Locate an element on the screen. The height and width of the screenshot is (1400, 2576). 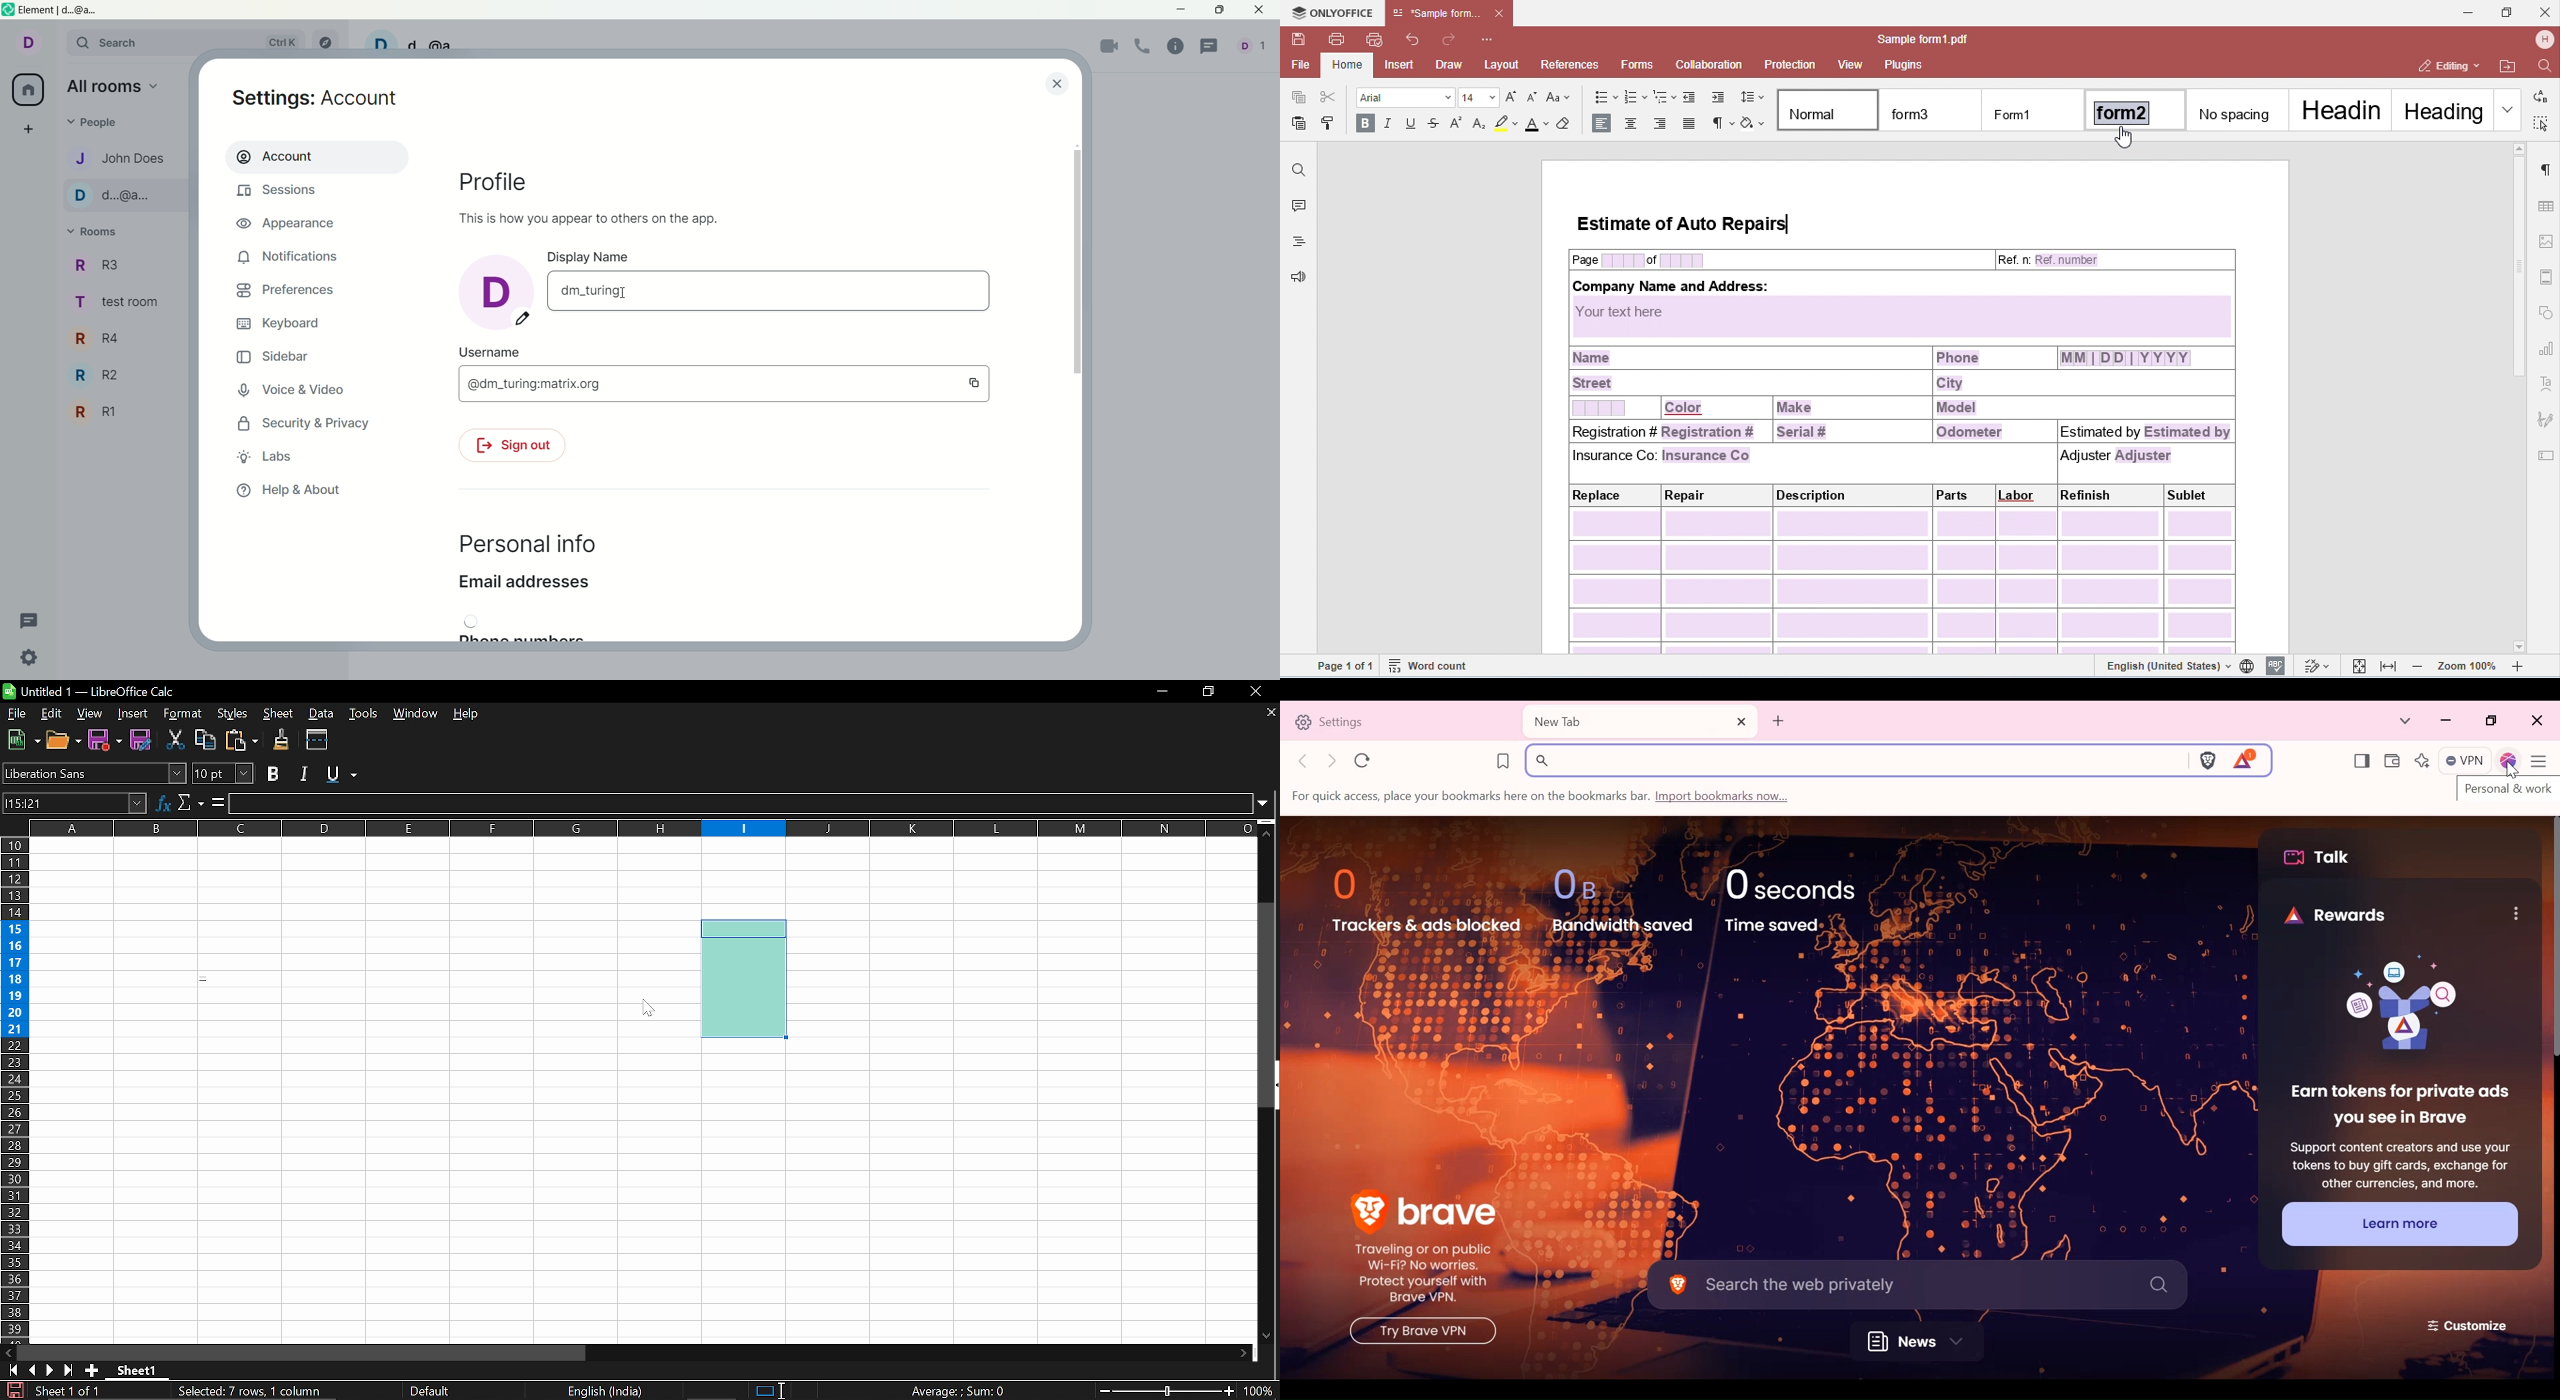
personal info is located at coordinates (525, 545).